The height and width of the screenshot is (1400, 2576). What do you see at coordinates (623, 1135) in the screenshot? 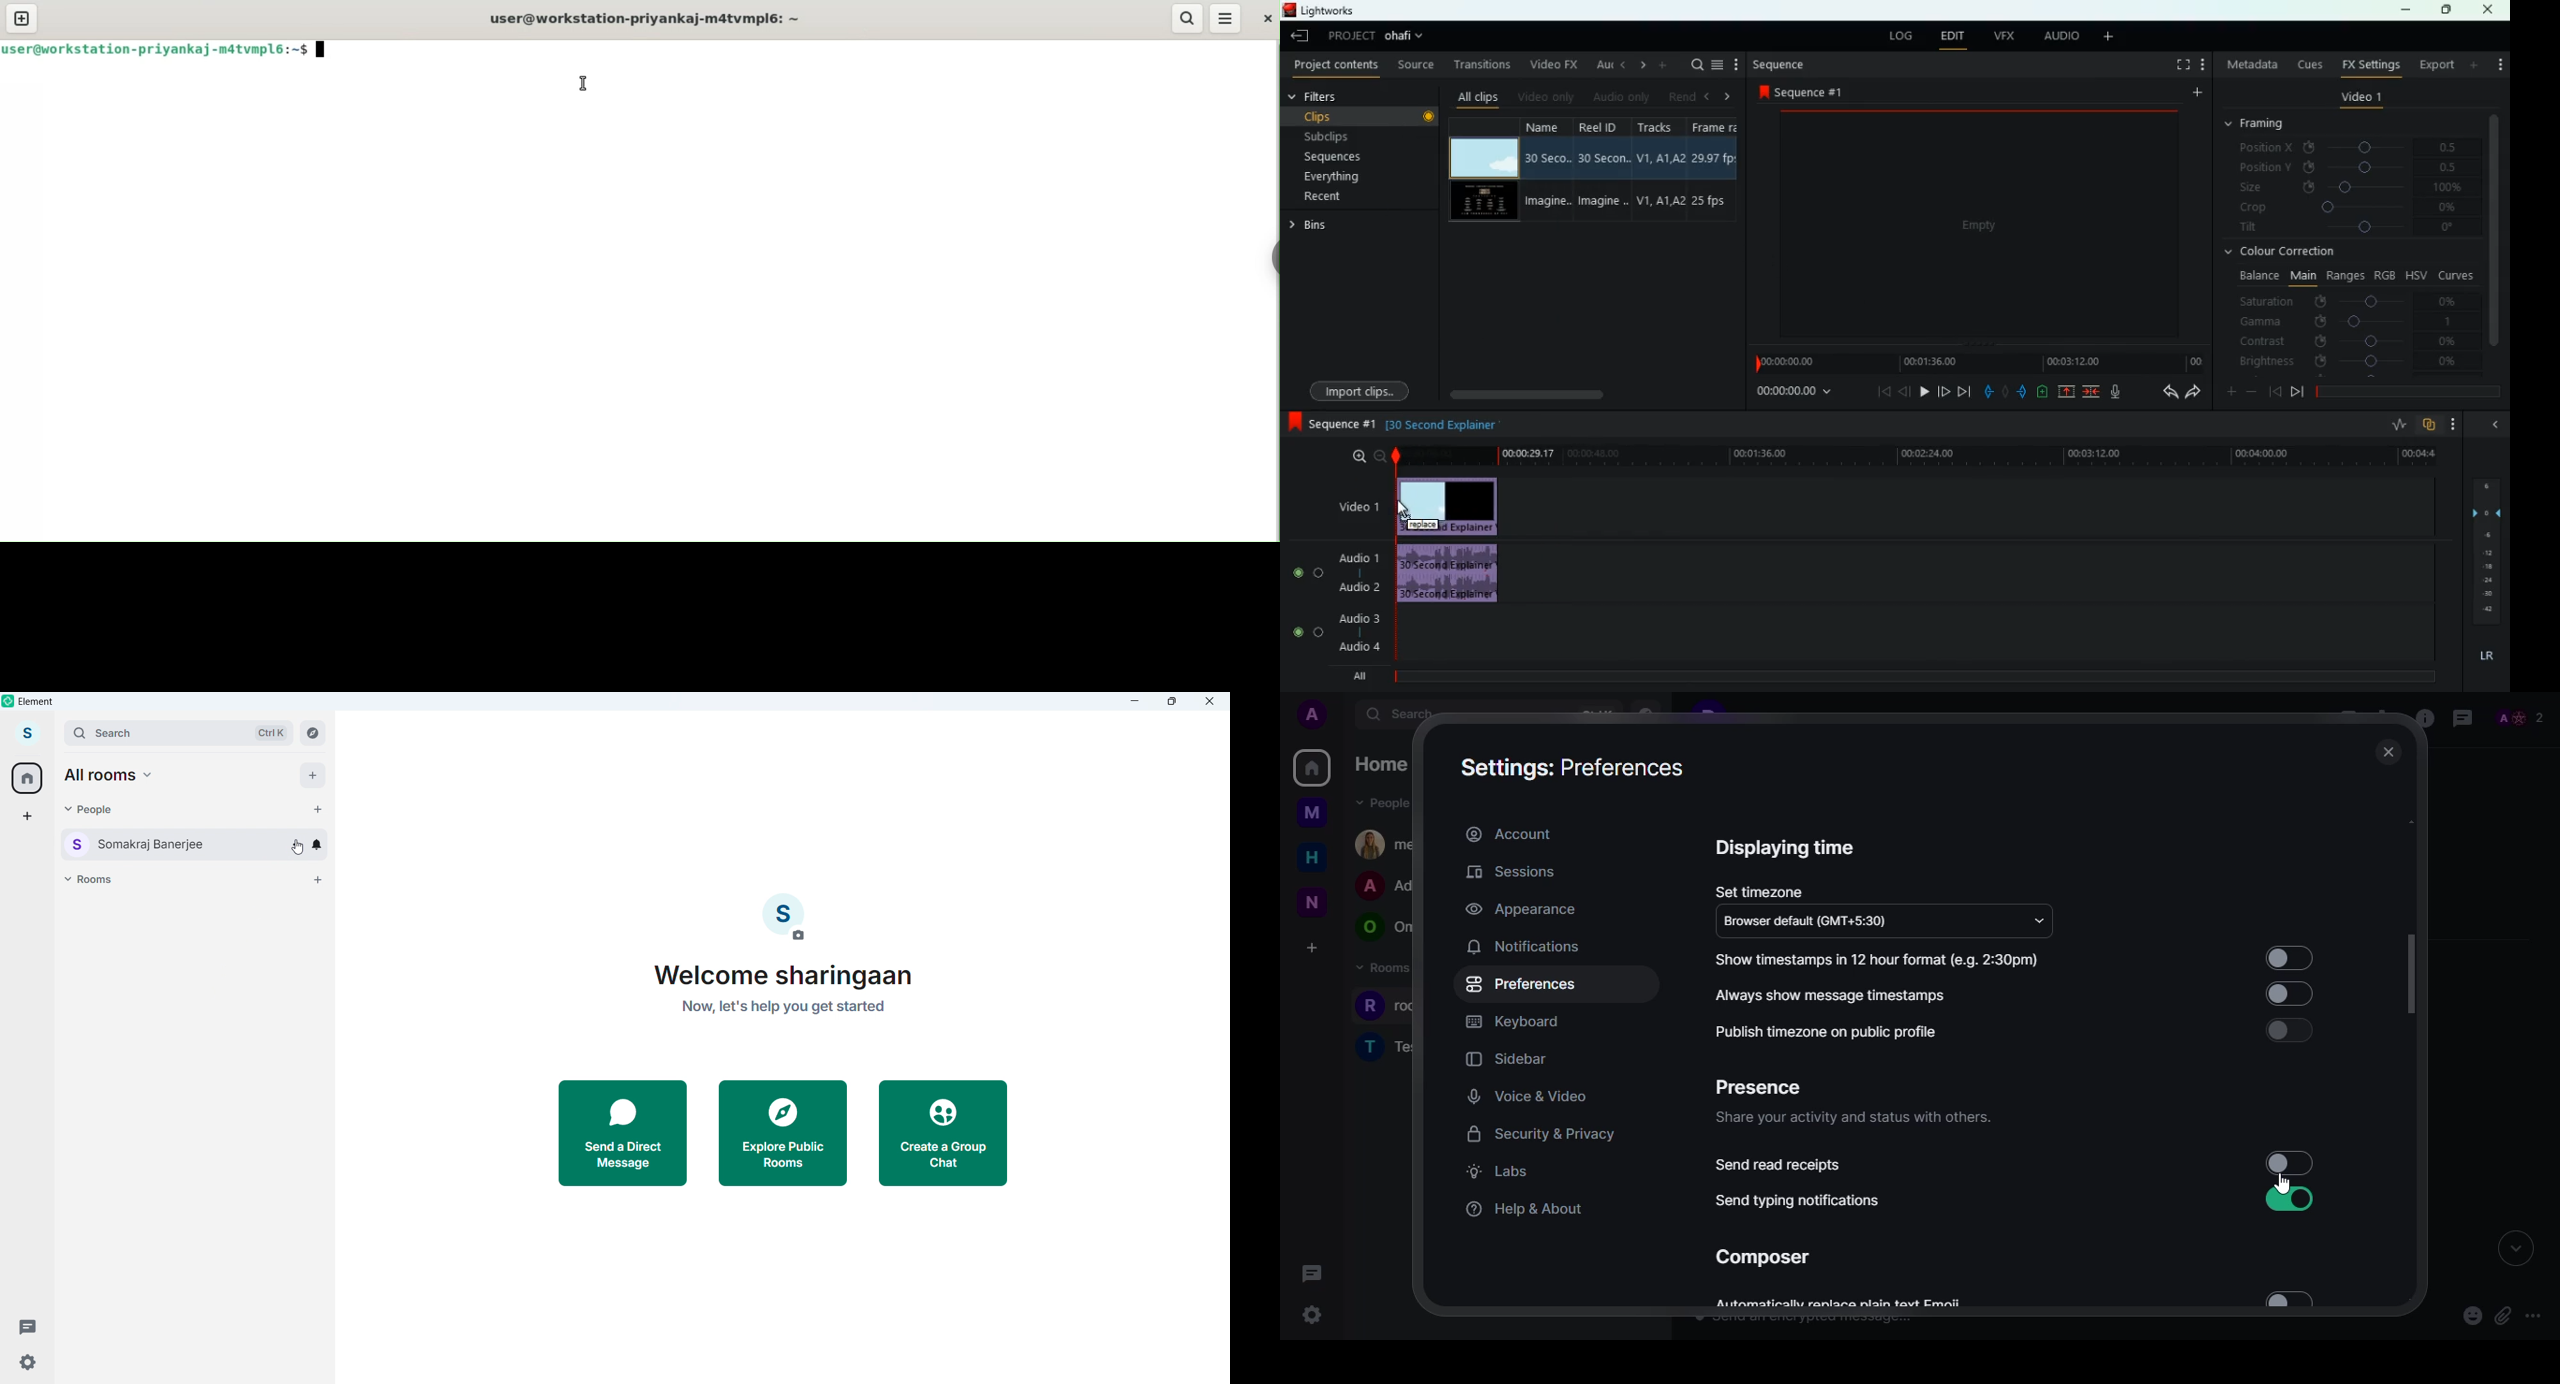
I see `Send a direct message ` at bounding box center [623, 1135].